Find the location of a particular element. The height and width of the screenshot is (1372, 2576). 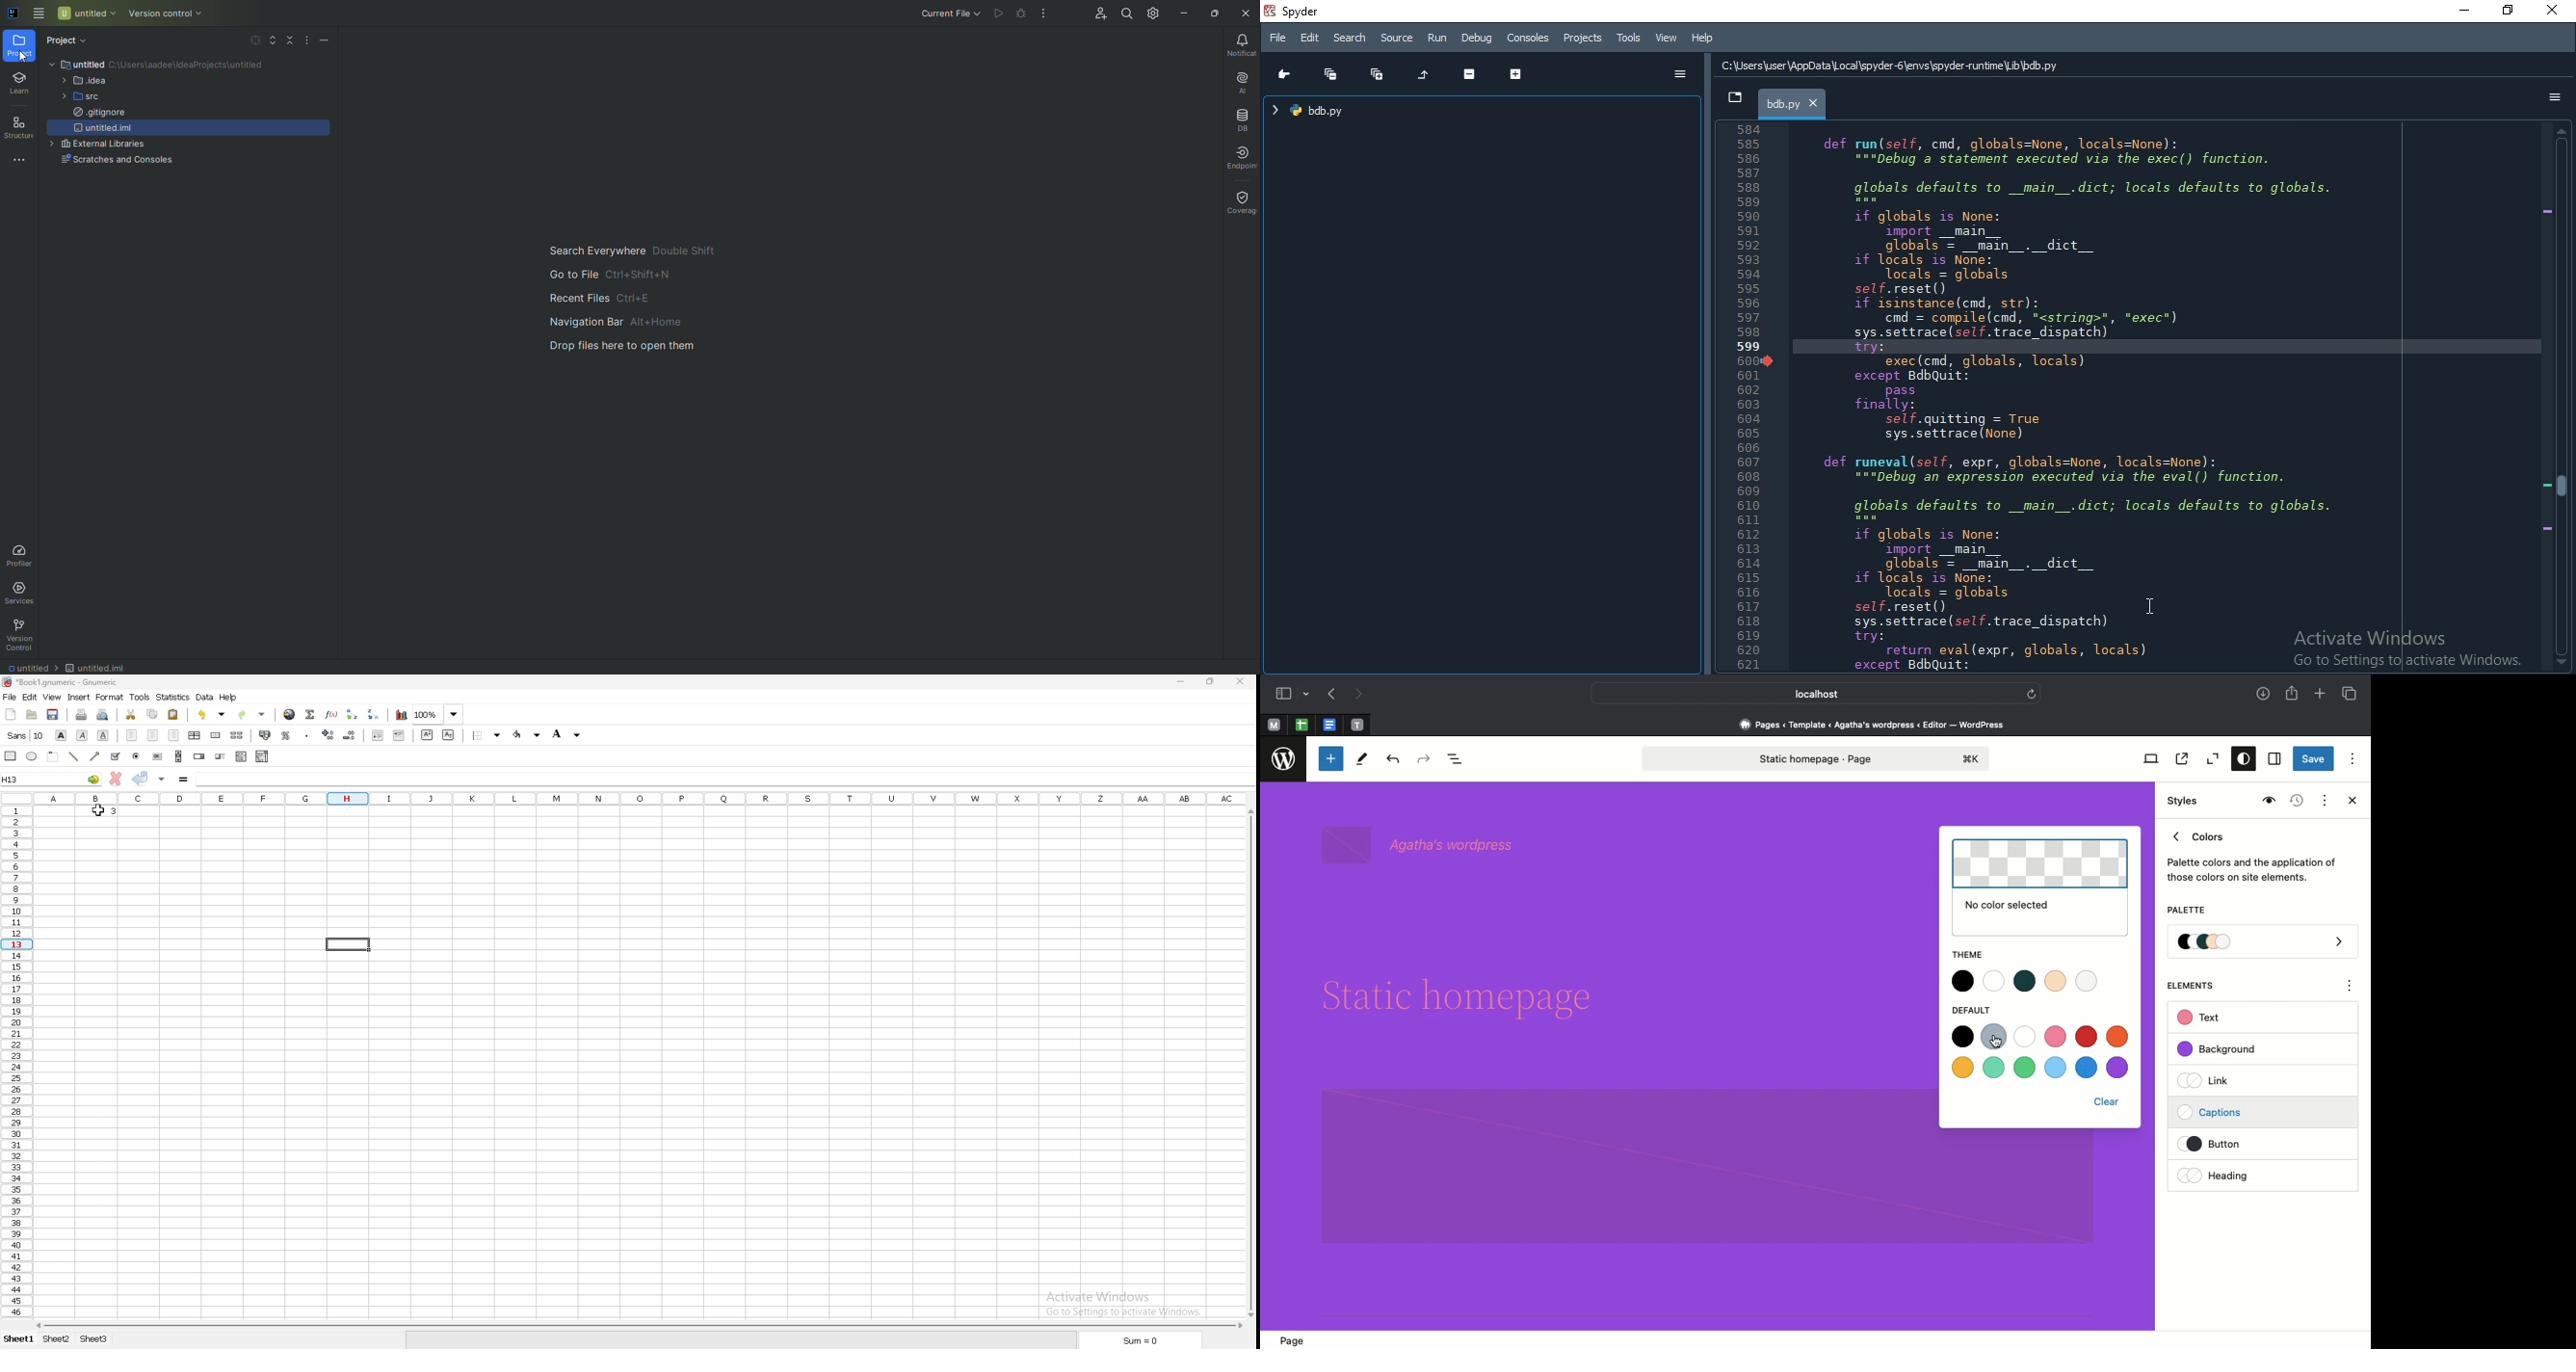

Zoom out is located at coordinates (2211, 759).